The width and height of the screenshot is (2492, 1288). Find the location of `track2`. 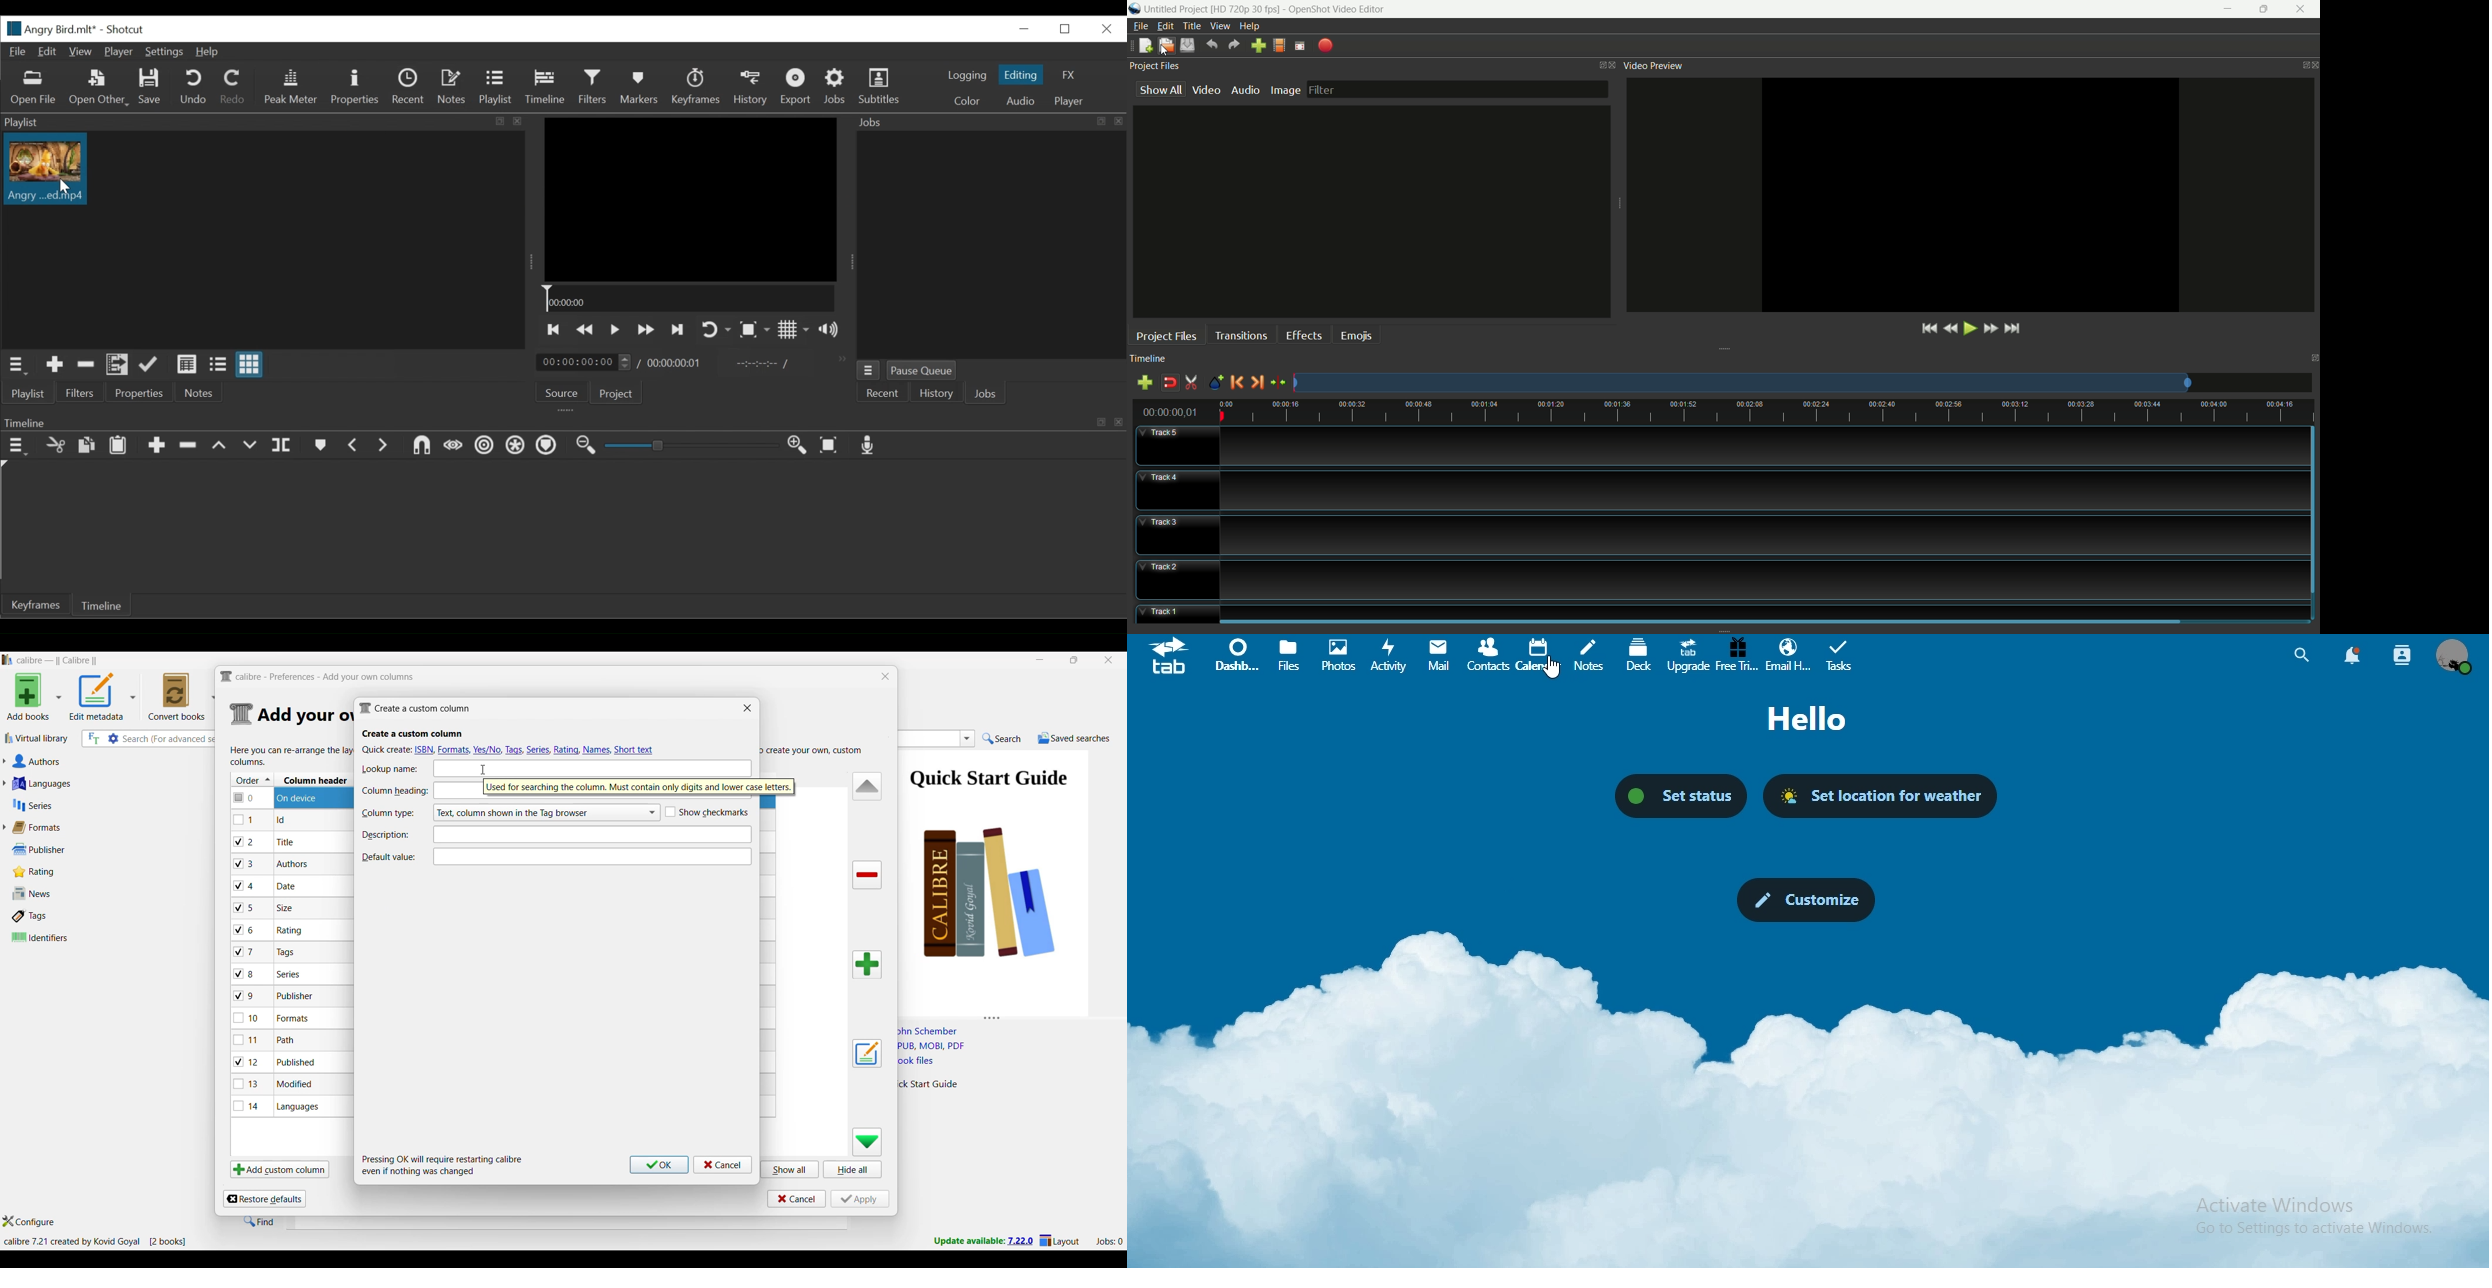

track2 is located at coordinates (1177, 580).